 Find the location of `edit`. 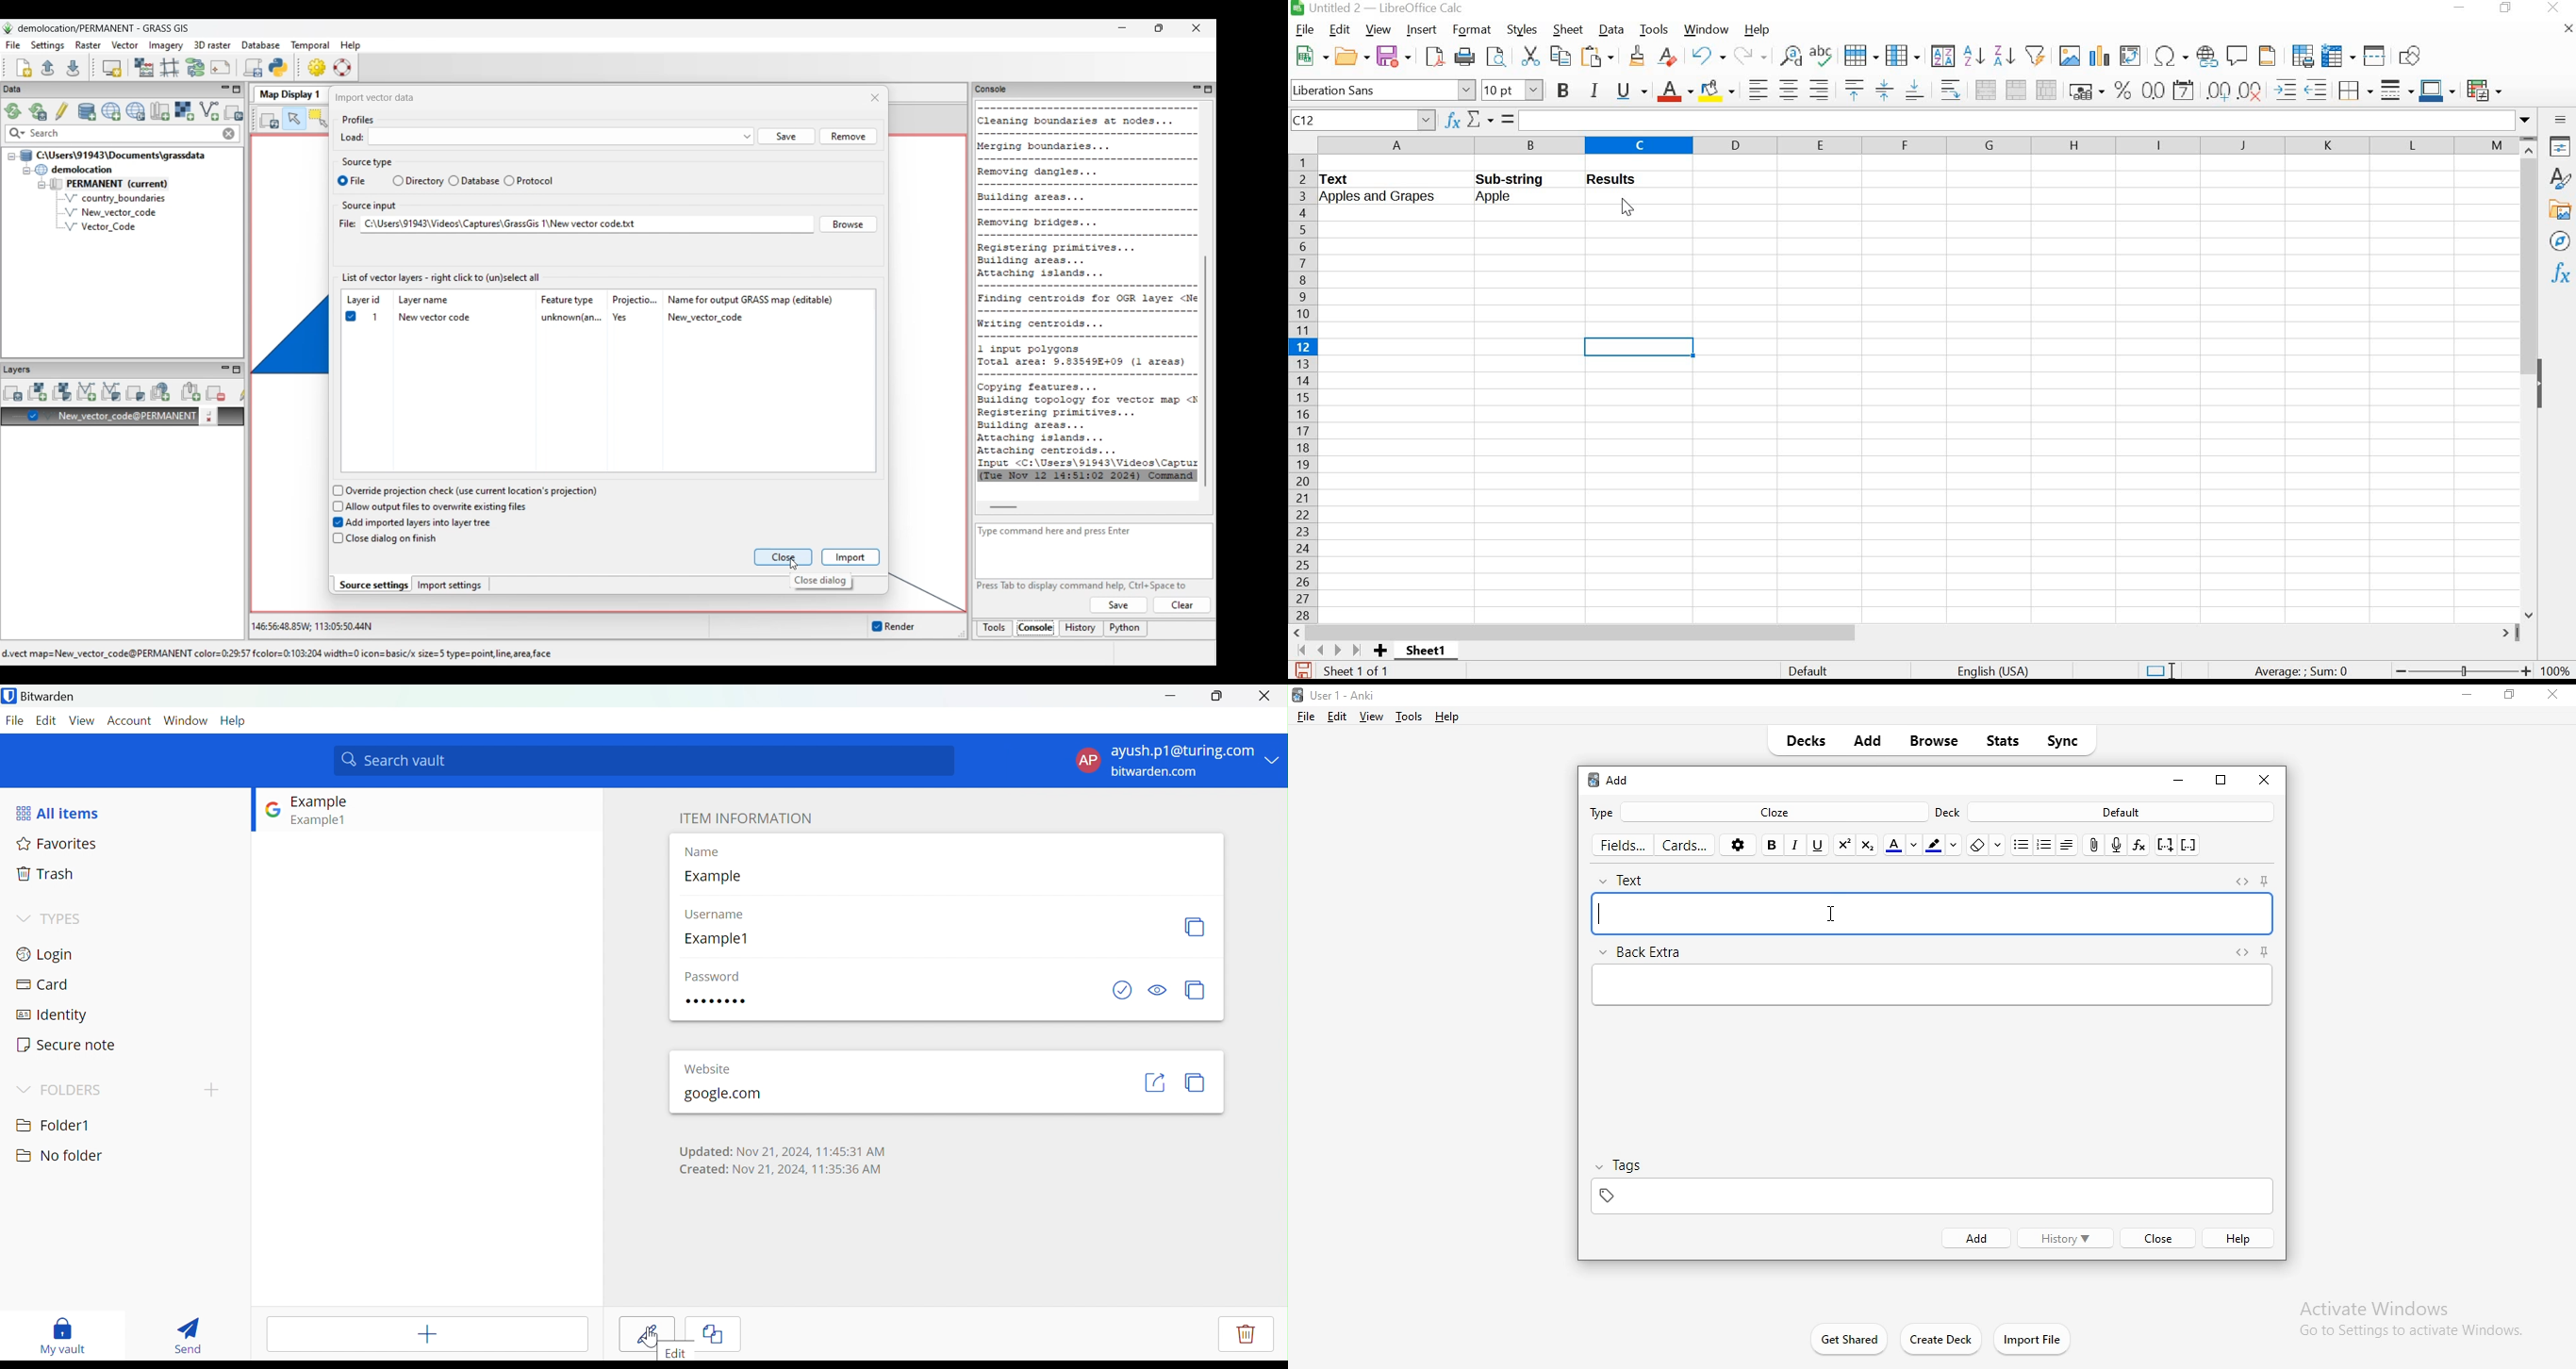

edit is located at coordinates (1341, 30).